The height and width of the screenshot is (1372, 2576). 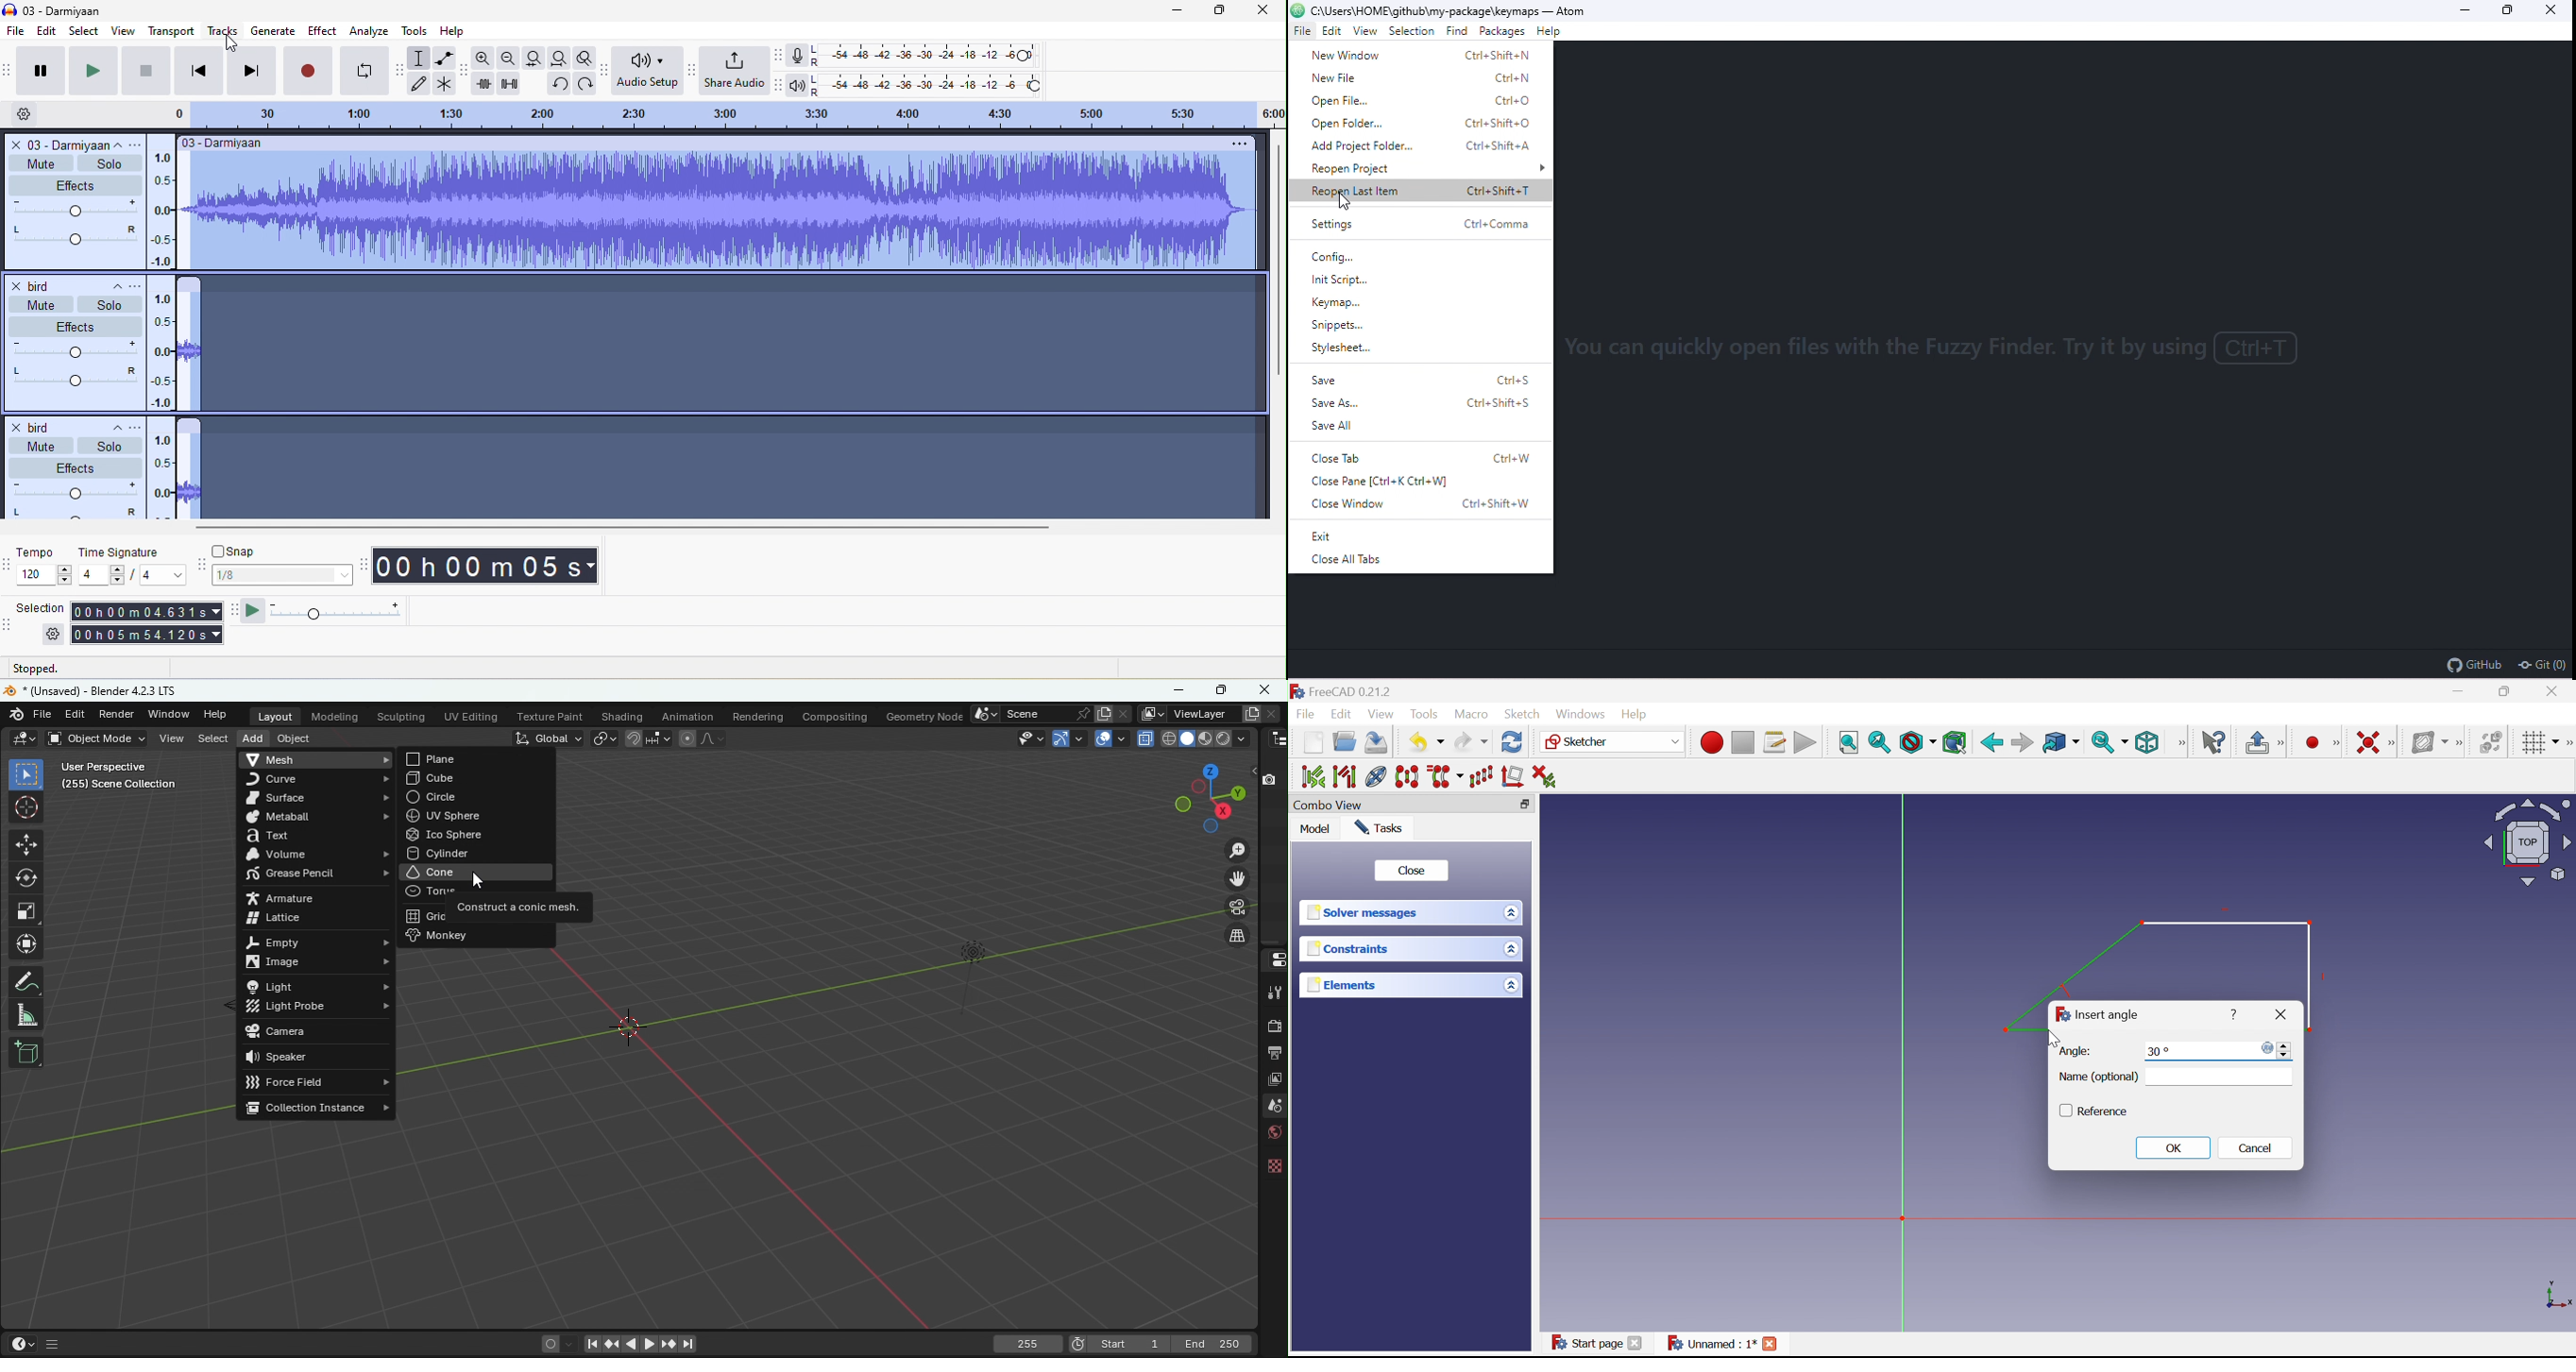 What do you see at coordinates (2279, 1014) in the screenshot?
I see `Close` at bounding box center [2279, 1014].